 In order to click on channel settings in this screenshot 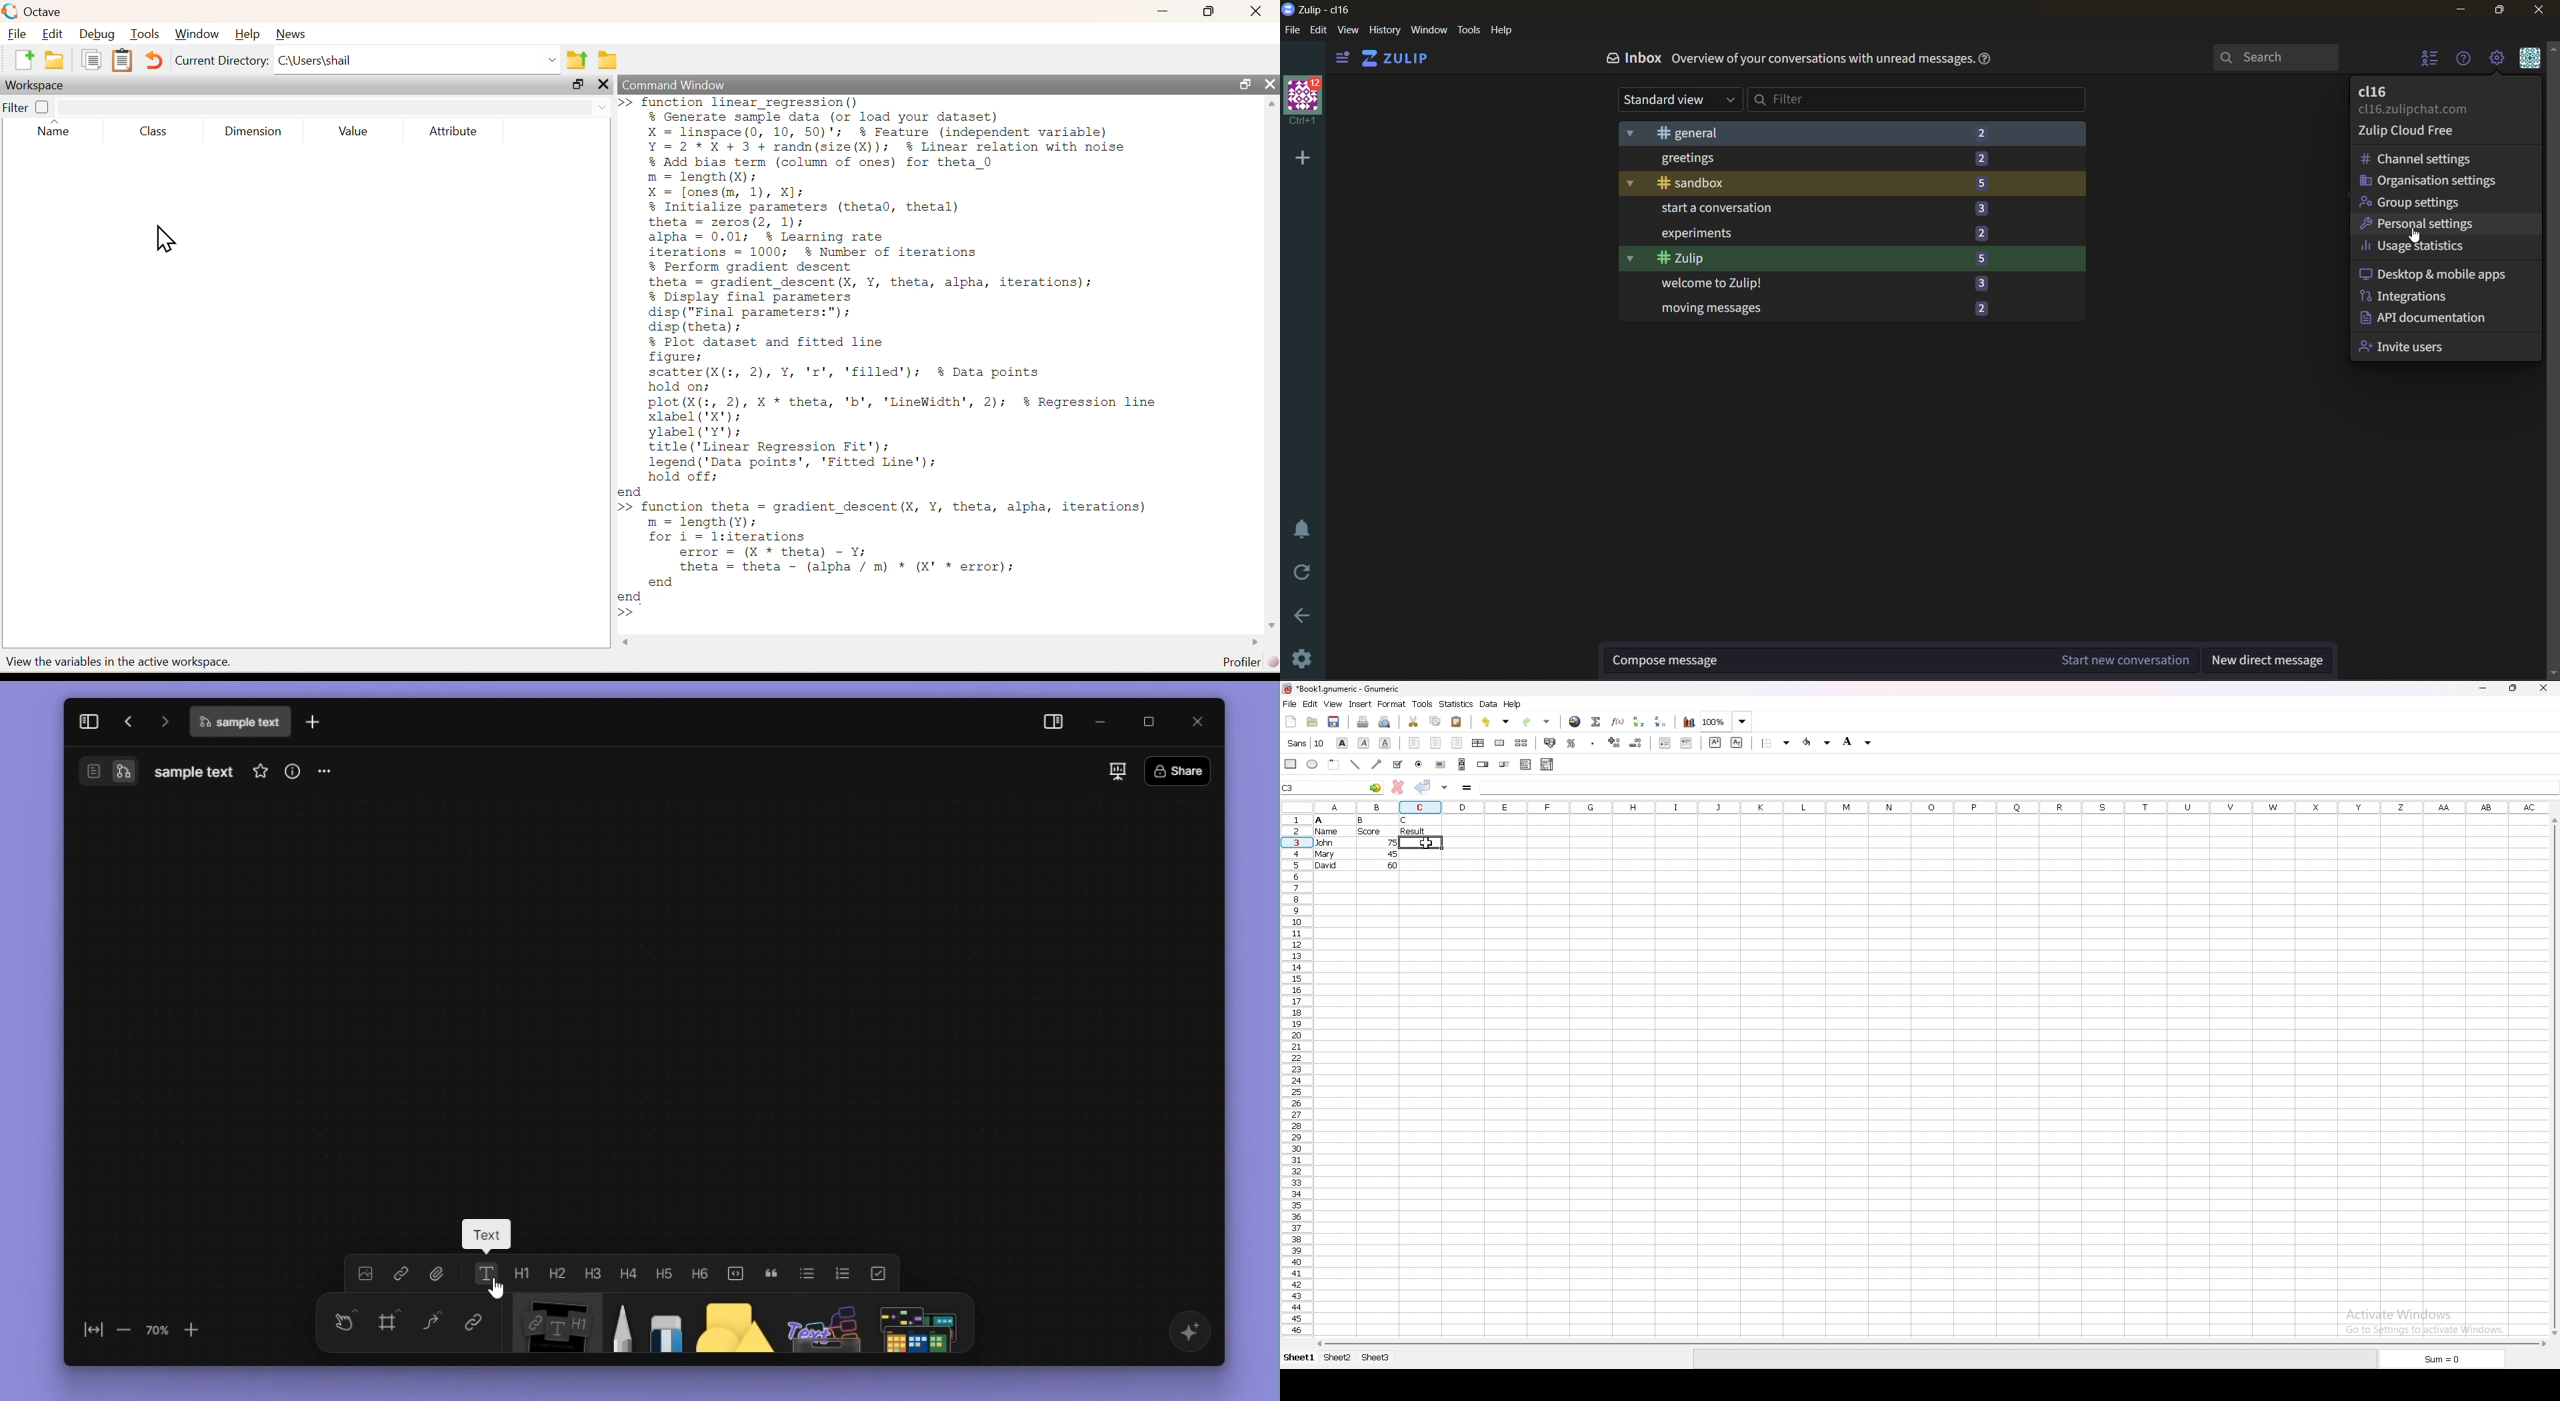, I will do `click(2426, 159)`.